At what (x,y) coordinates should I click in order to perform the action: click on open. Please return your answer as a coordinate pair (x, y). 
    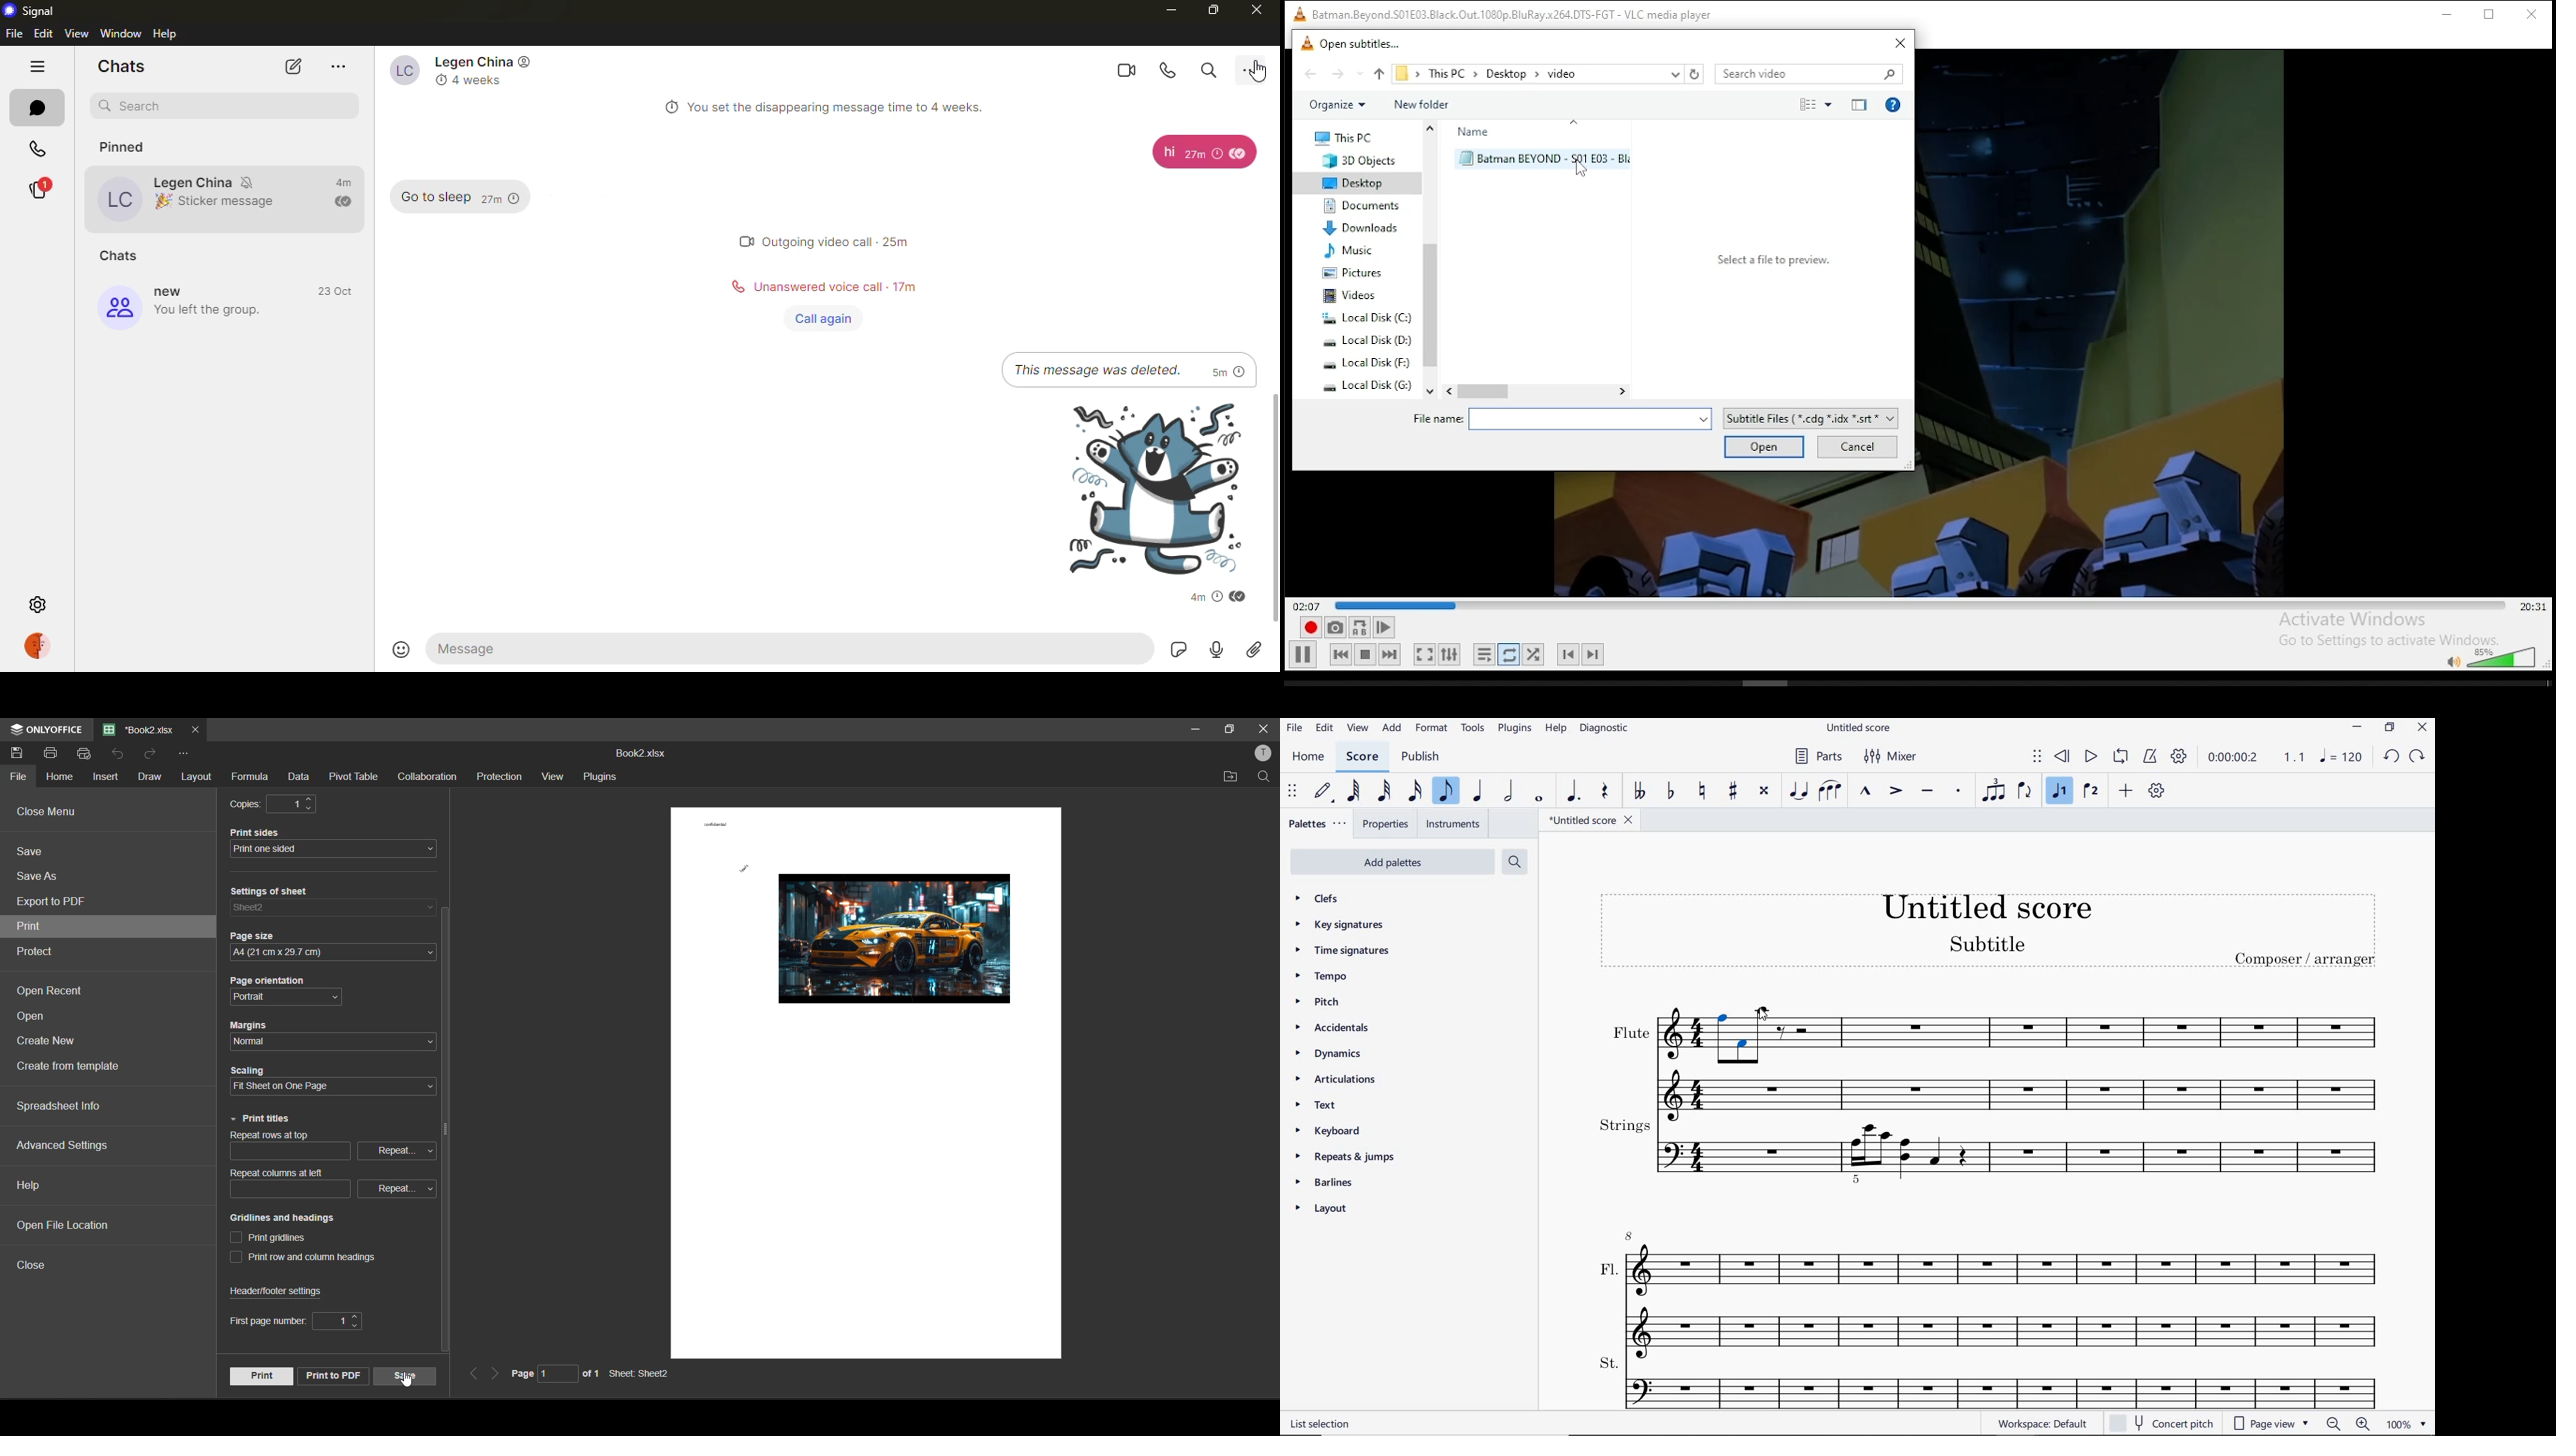
    Looking at the image, I should click on (39, 1018).